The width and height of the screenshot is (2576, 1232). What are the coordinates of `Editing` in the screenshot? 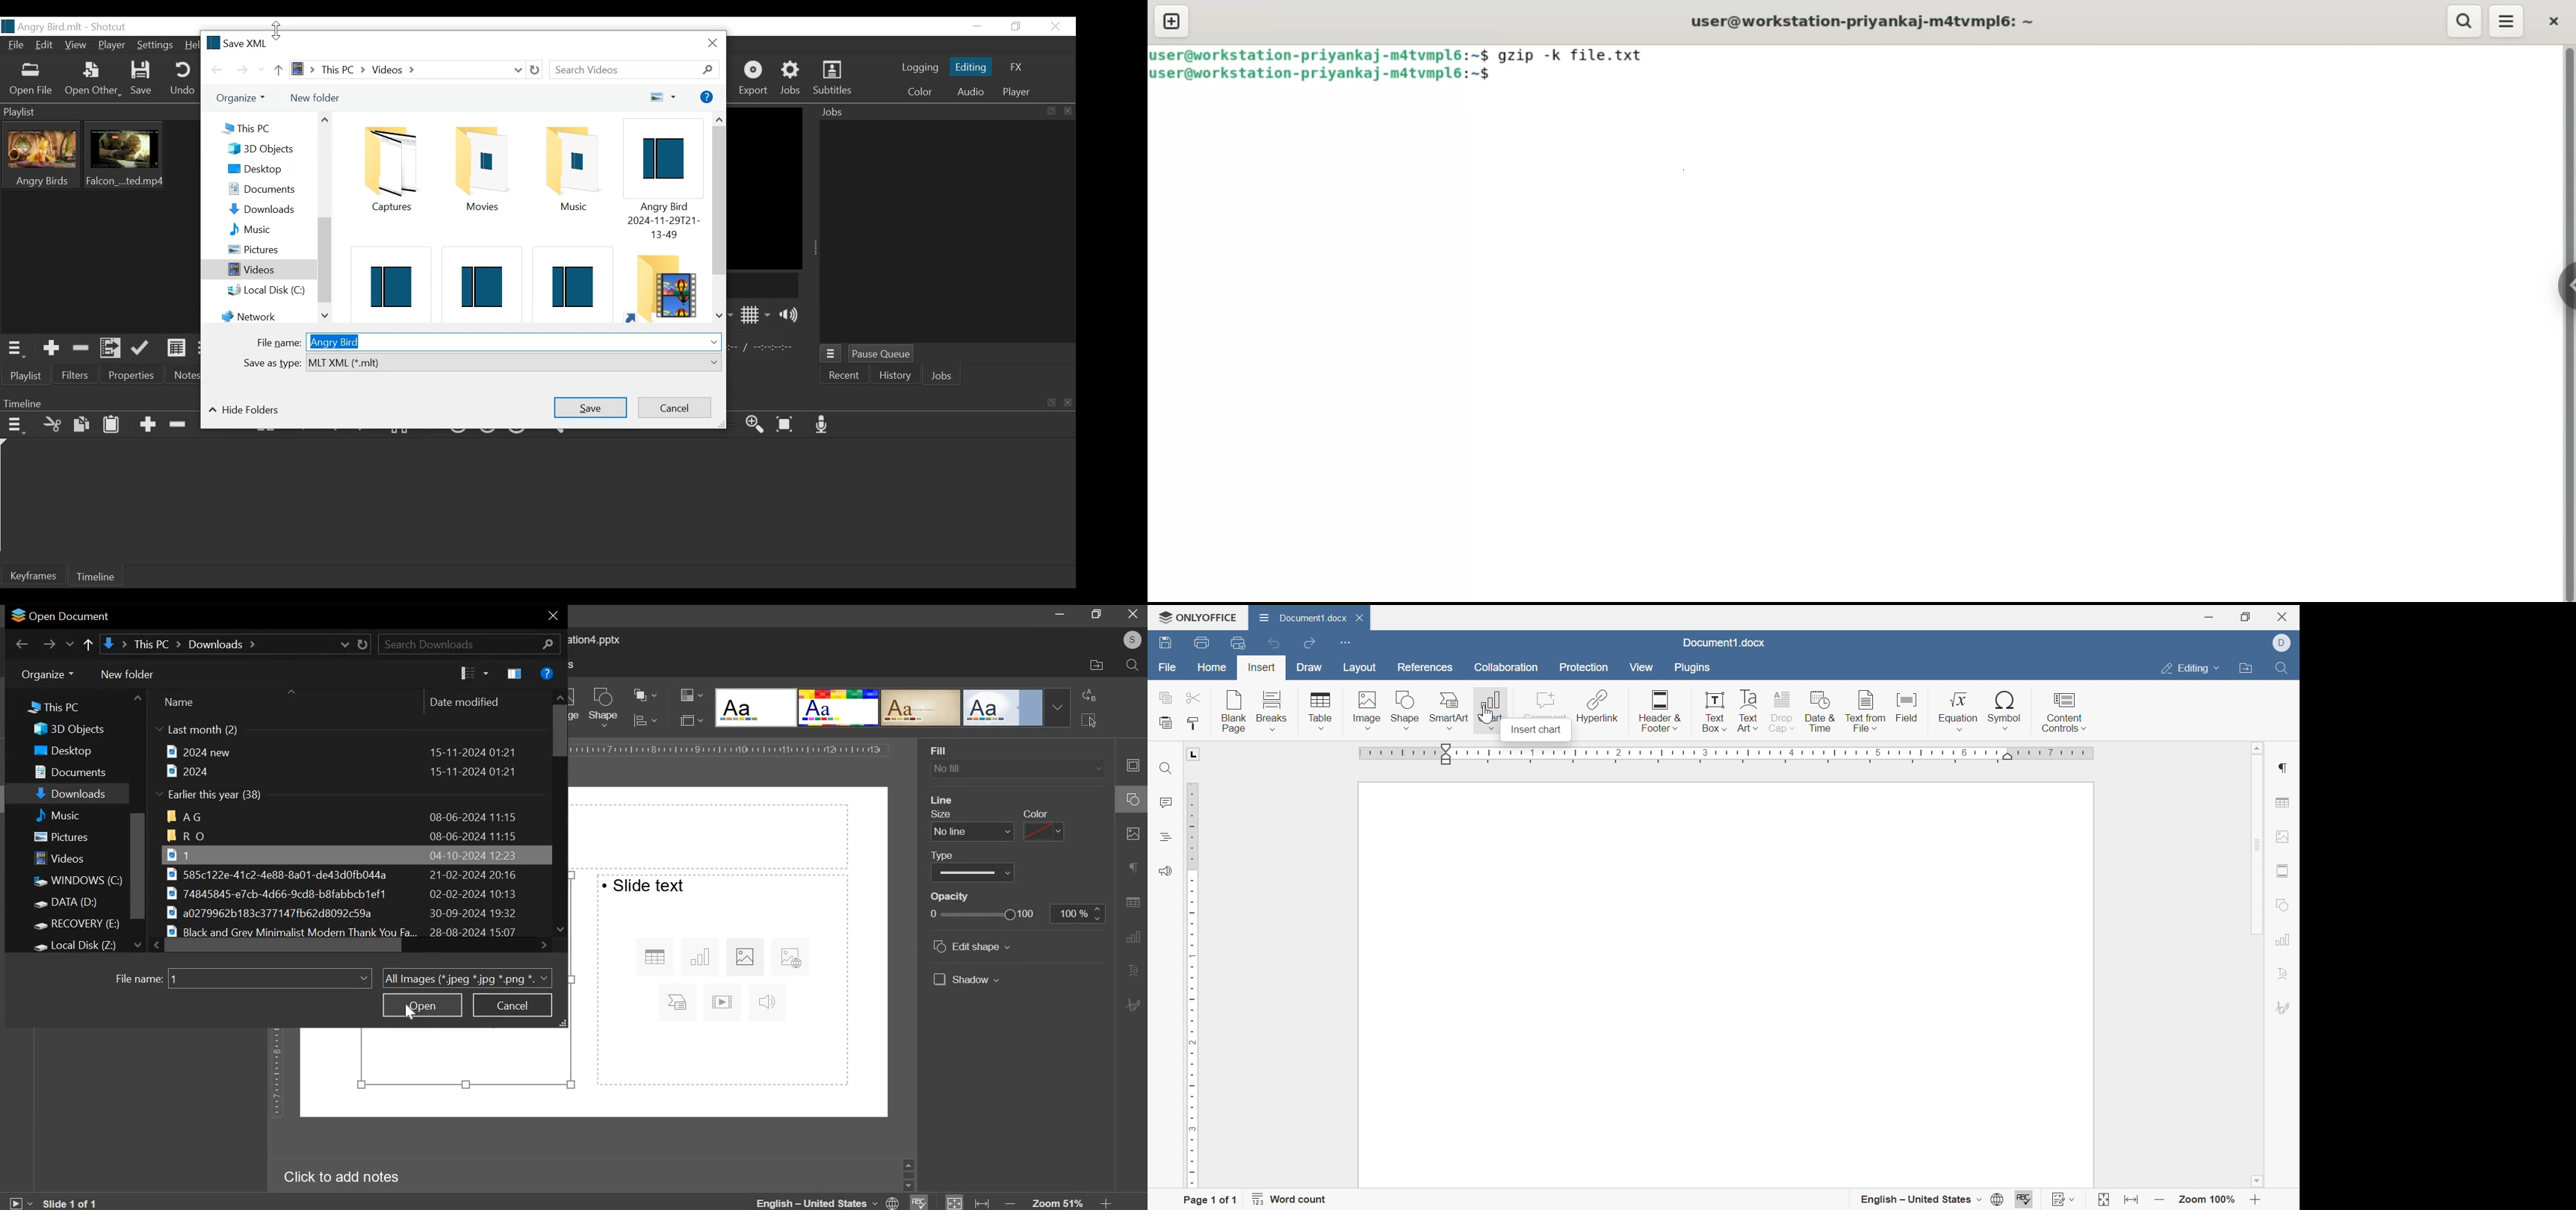 It's located at (970, 69).